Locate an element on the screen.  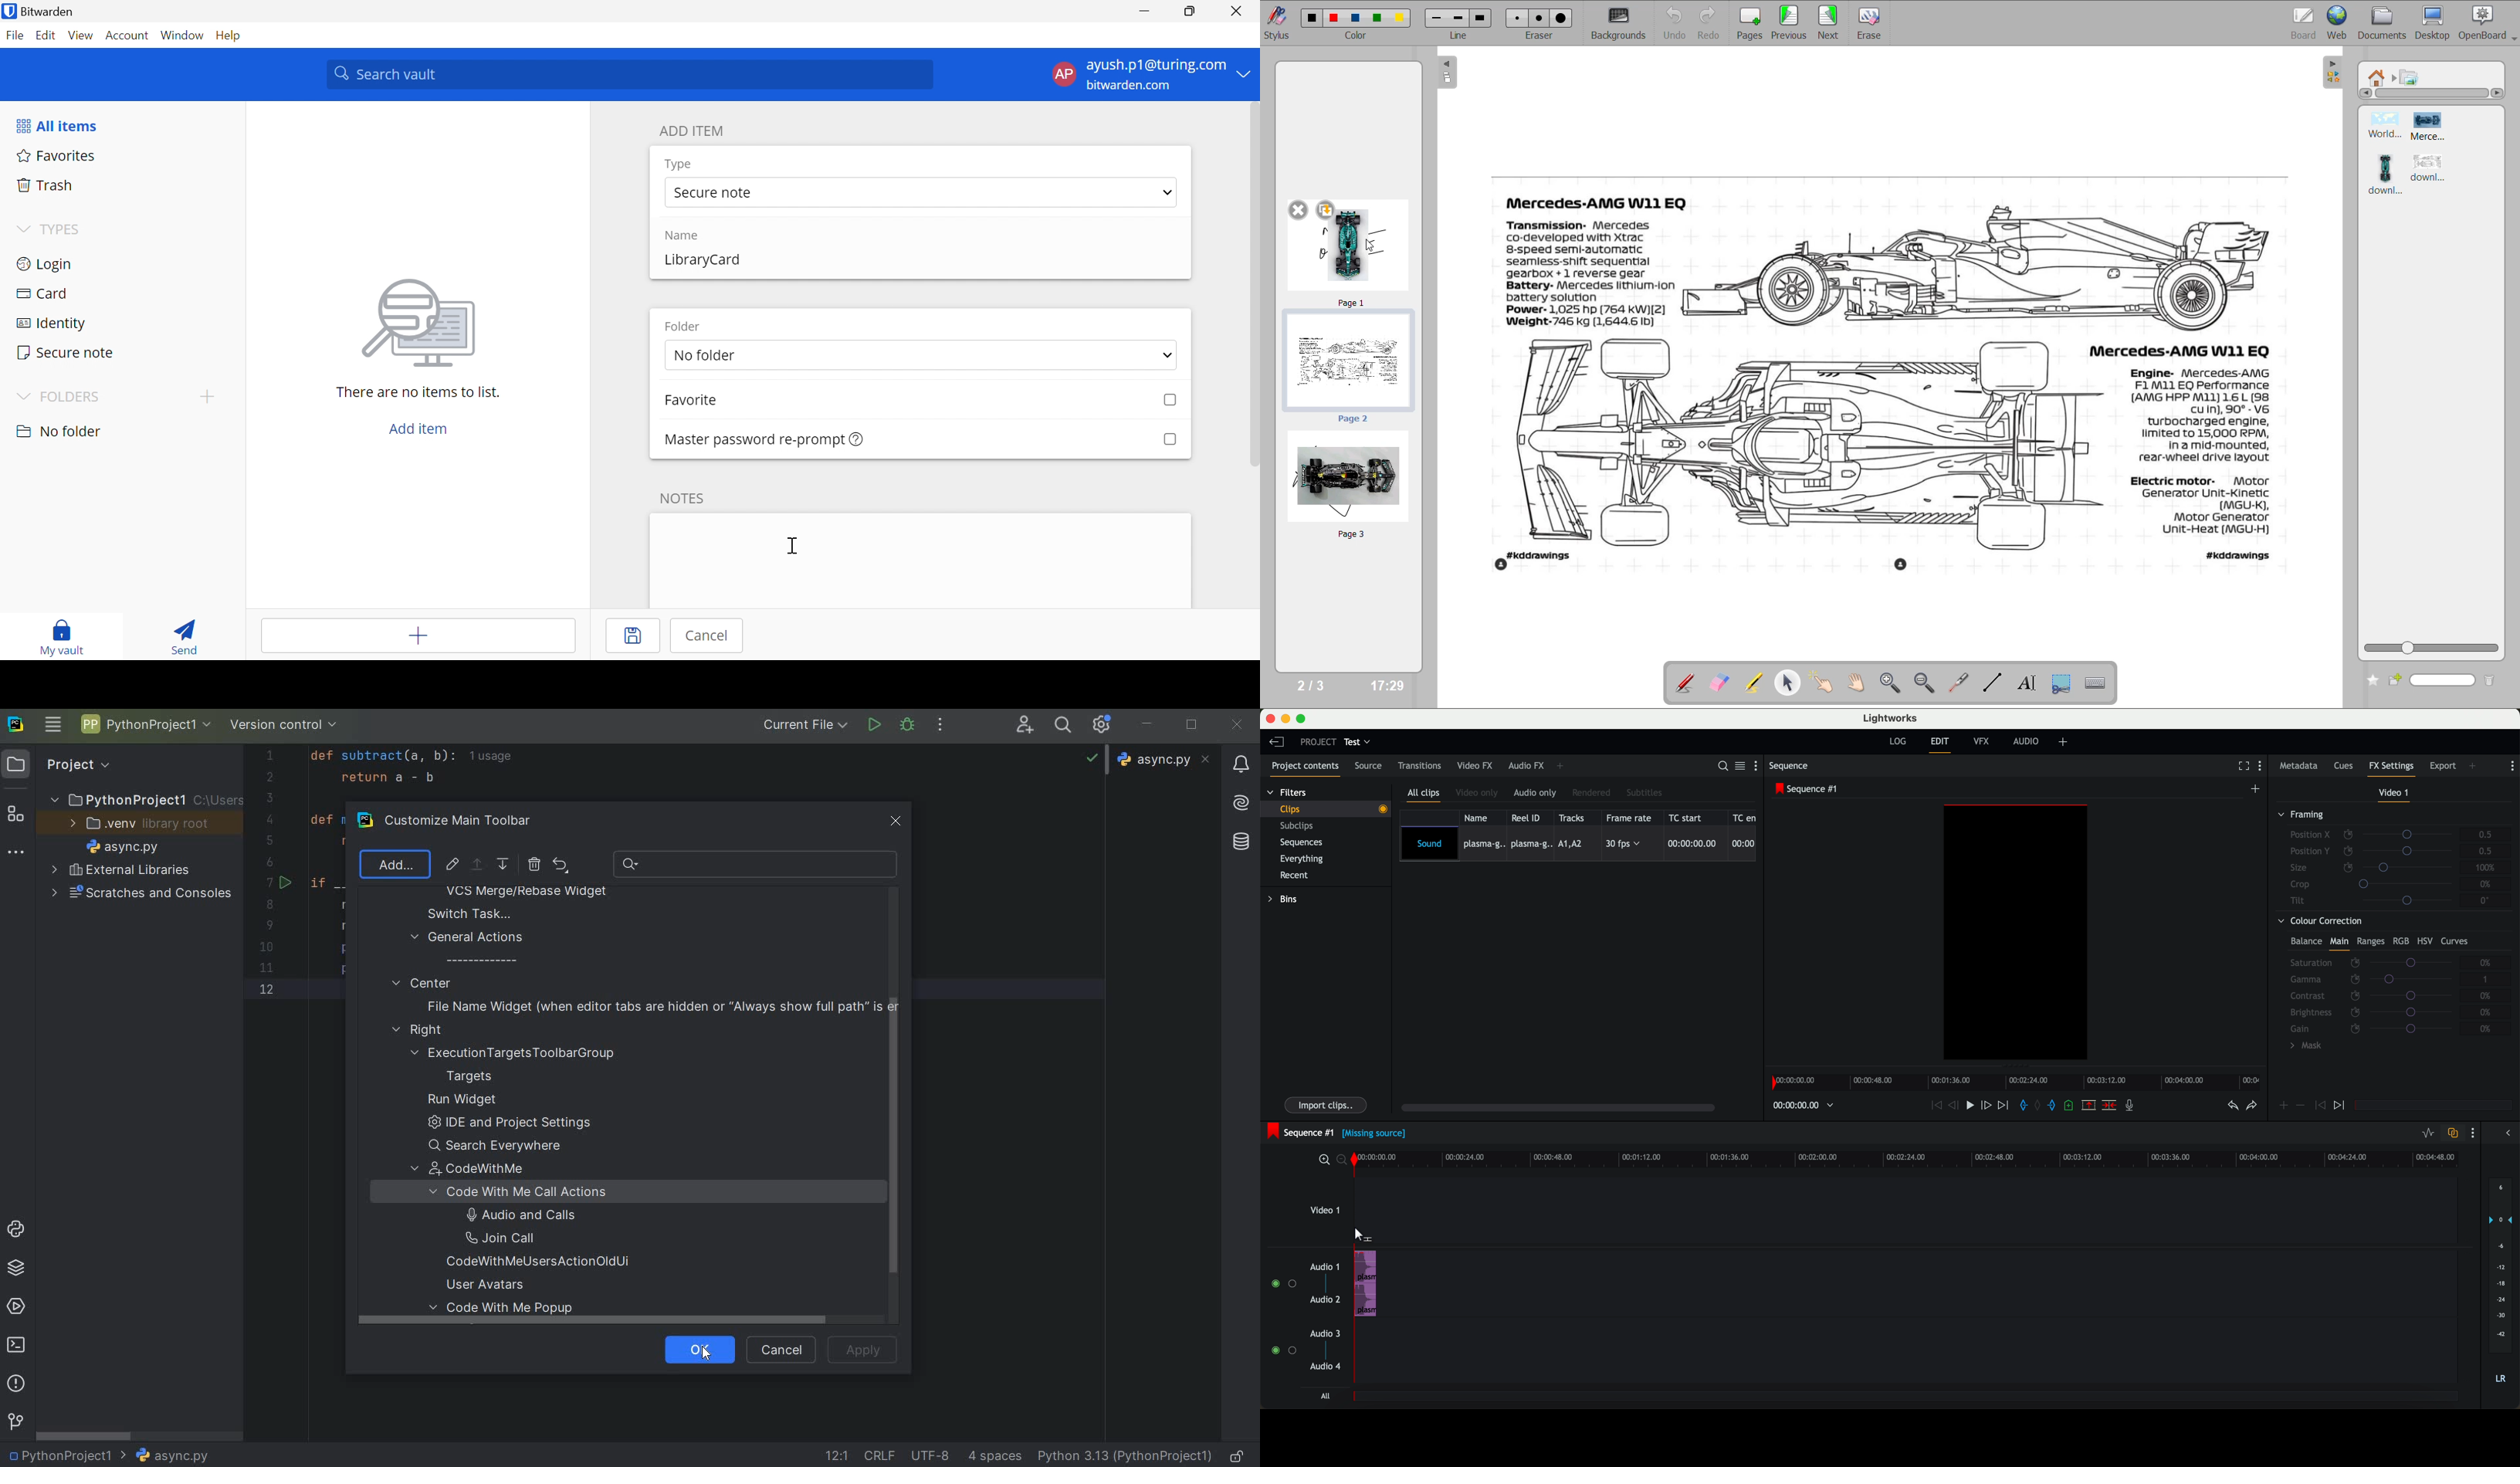
 is located at coordinates (1241, 801).